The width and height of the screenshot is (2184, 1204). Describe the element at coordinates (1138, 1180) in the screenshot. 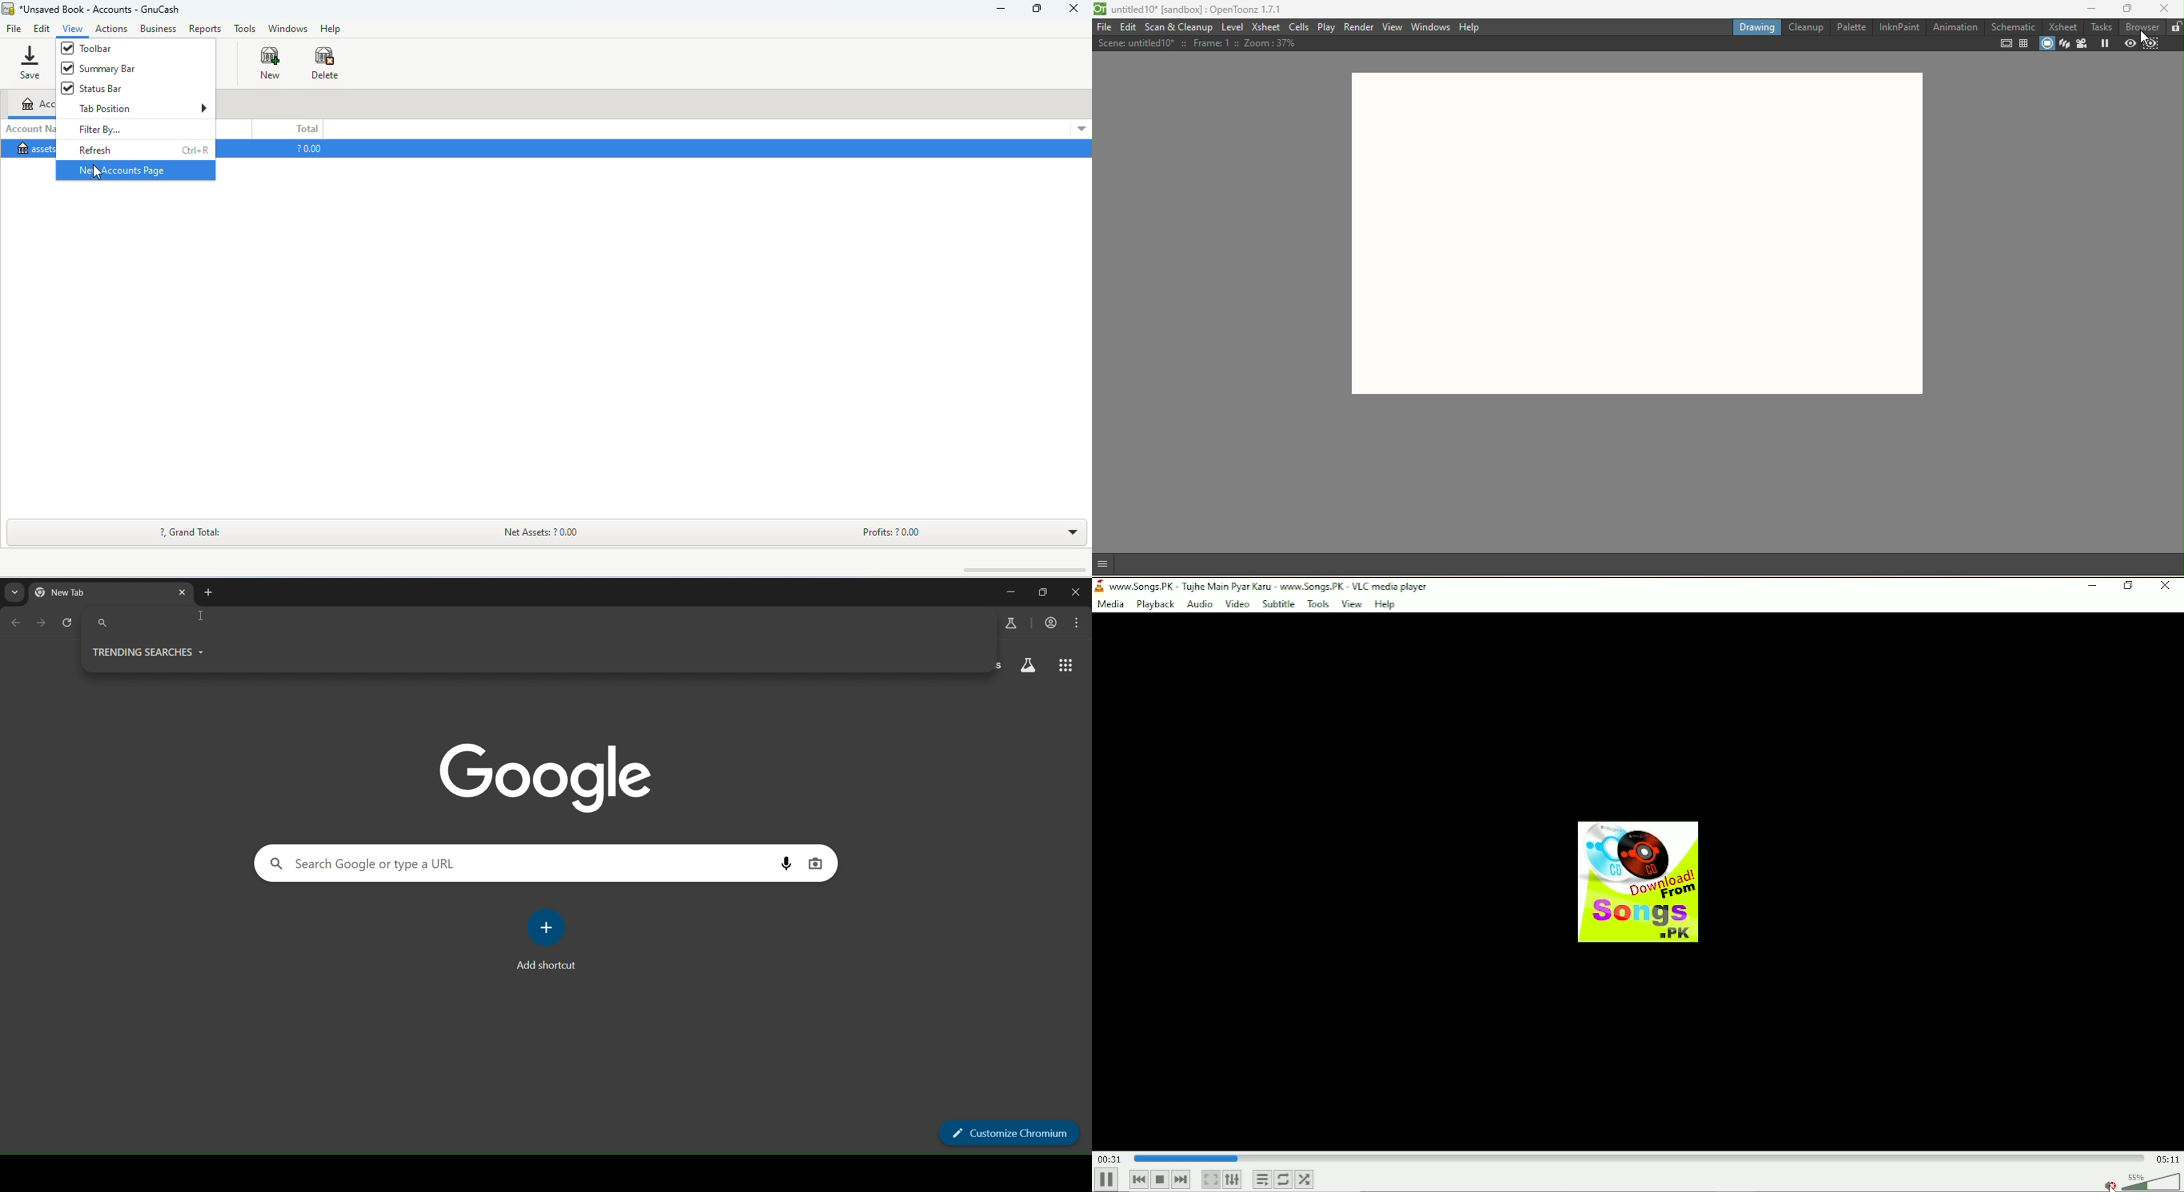

I see `Previous` at that location.